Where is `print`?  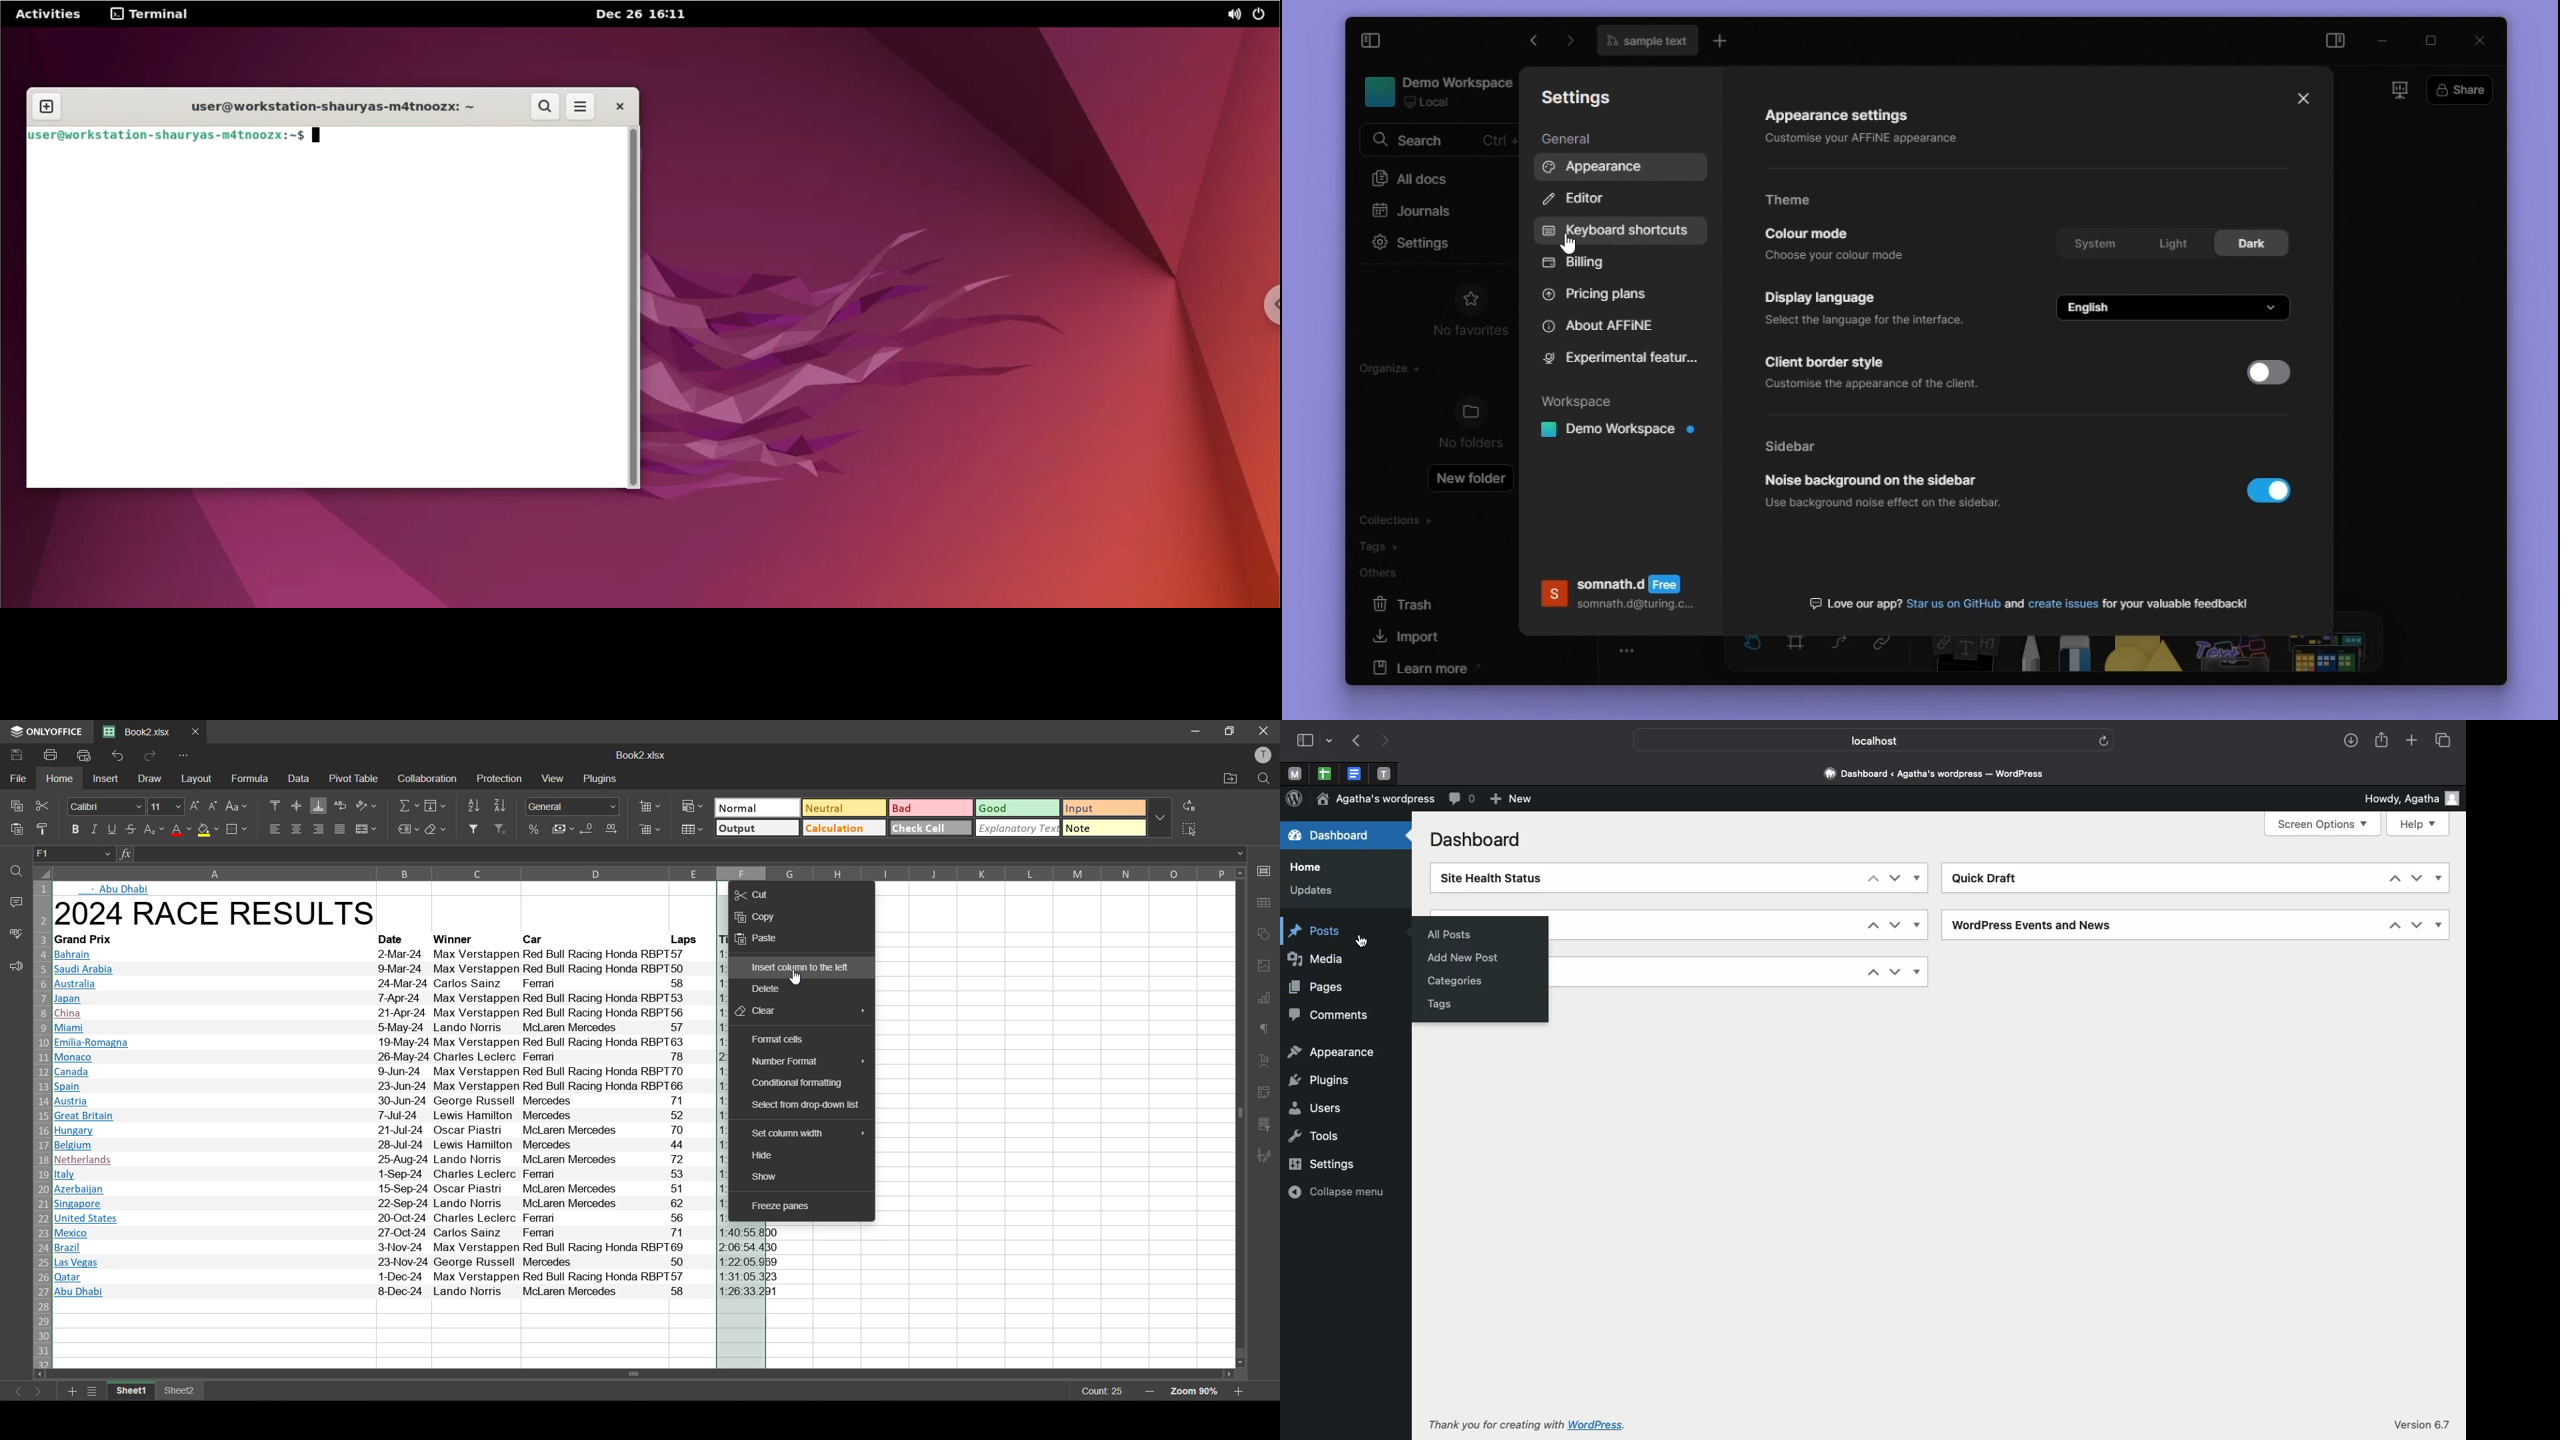
print is located at coordinates (51, 755).